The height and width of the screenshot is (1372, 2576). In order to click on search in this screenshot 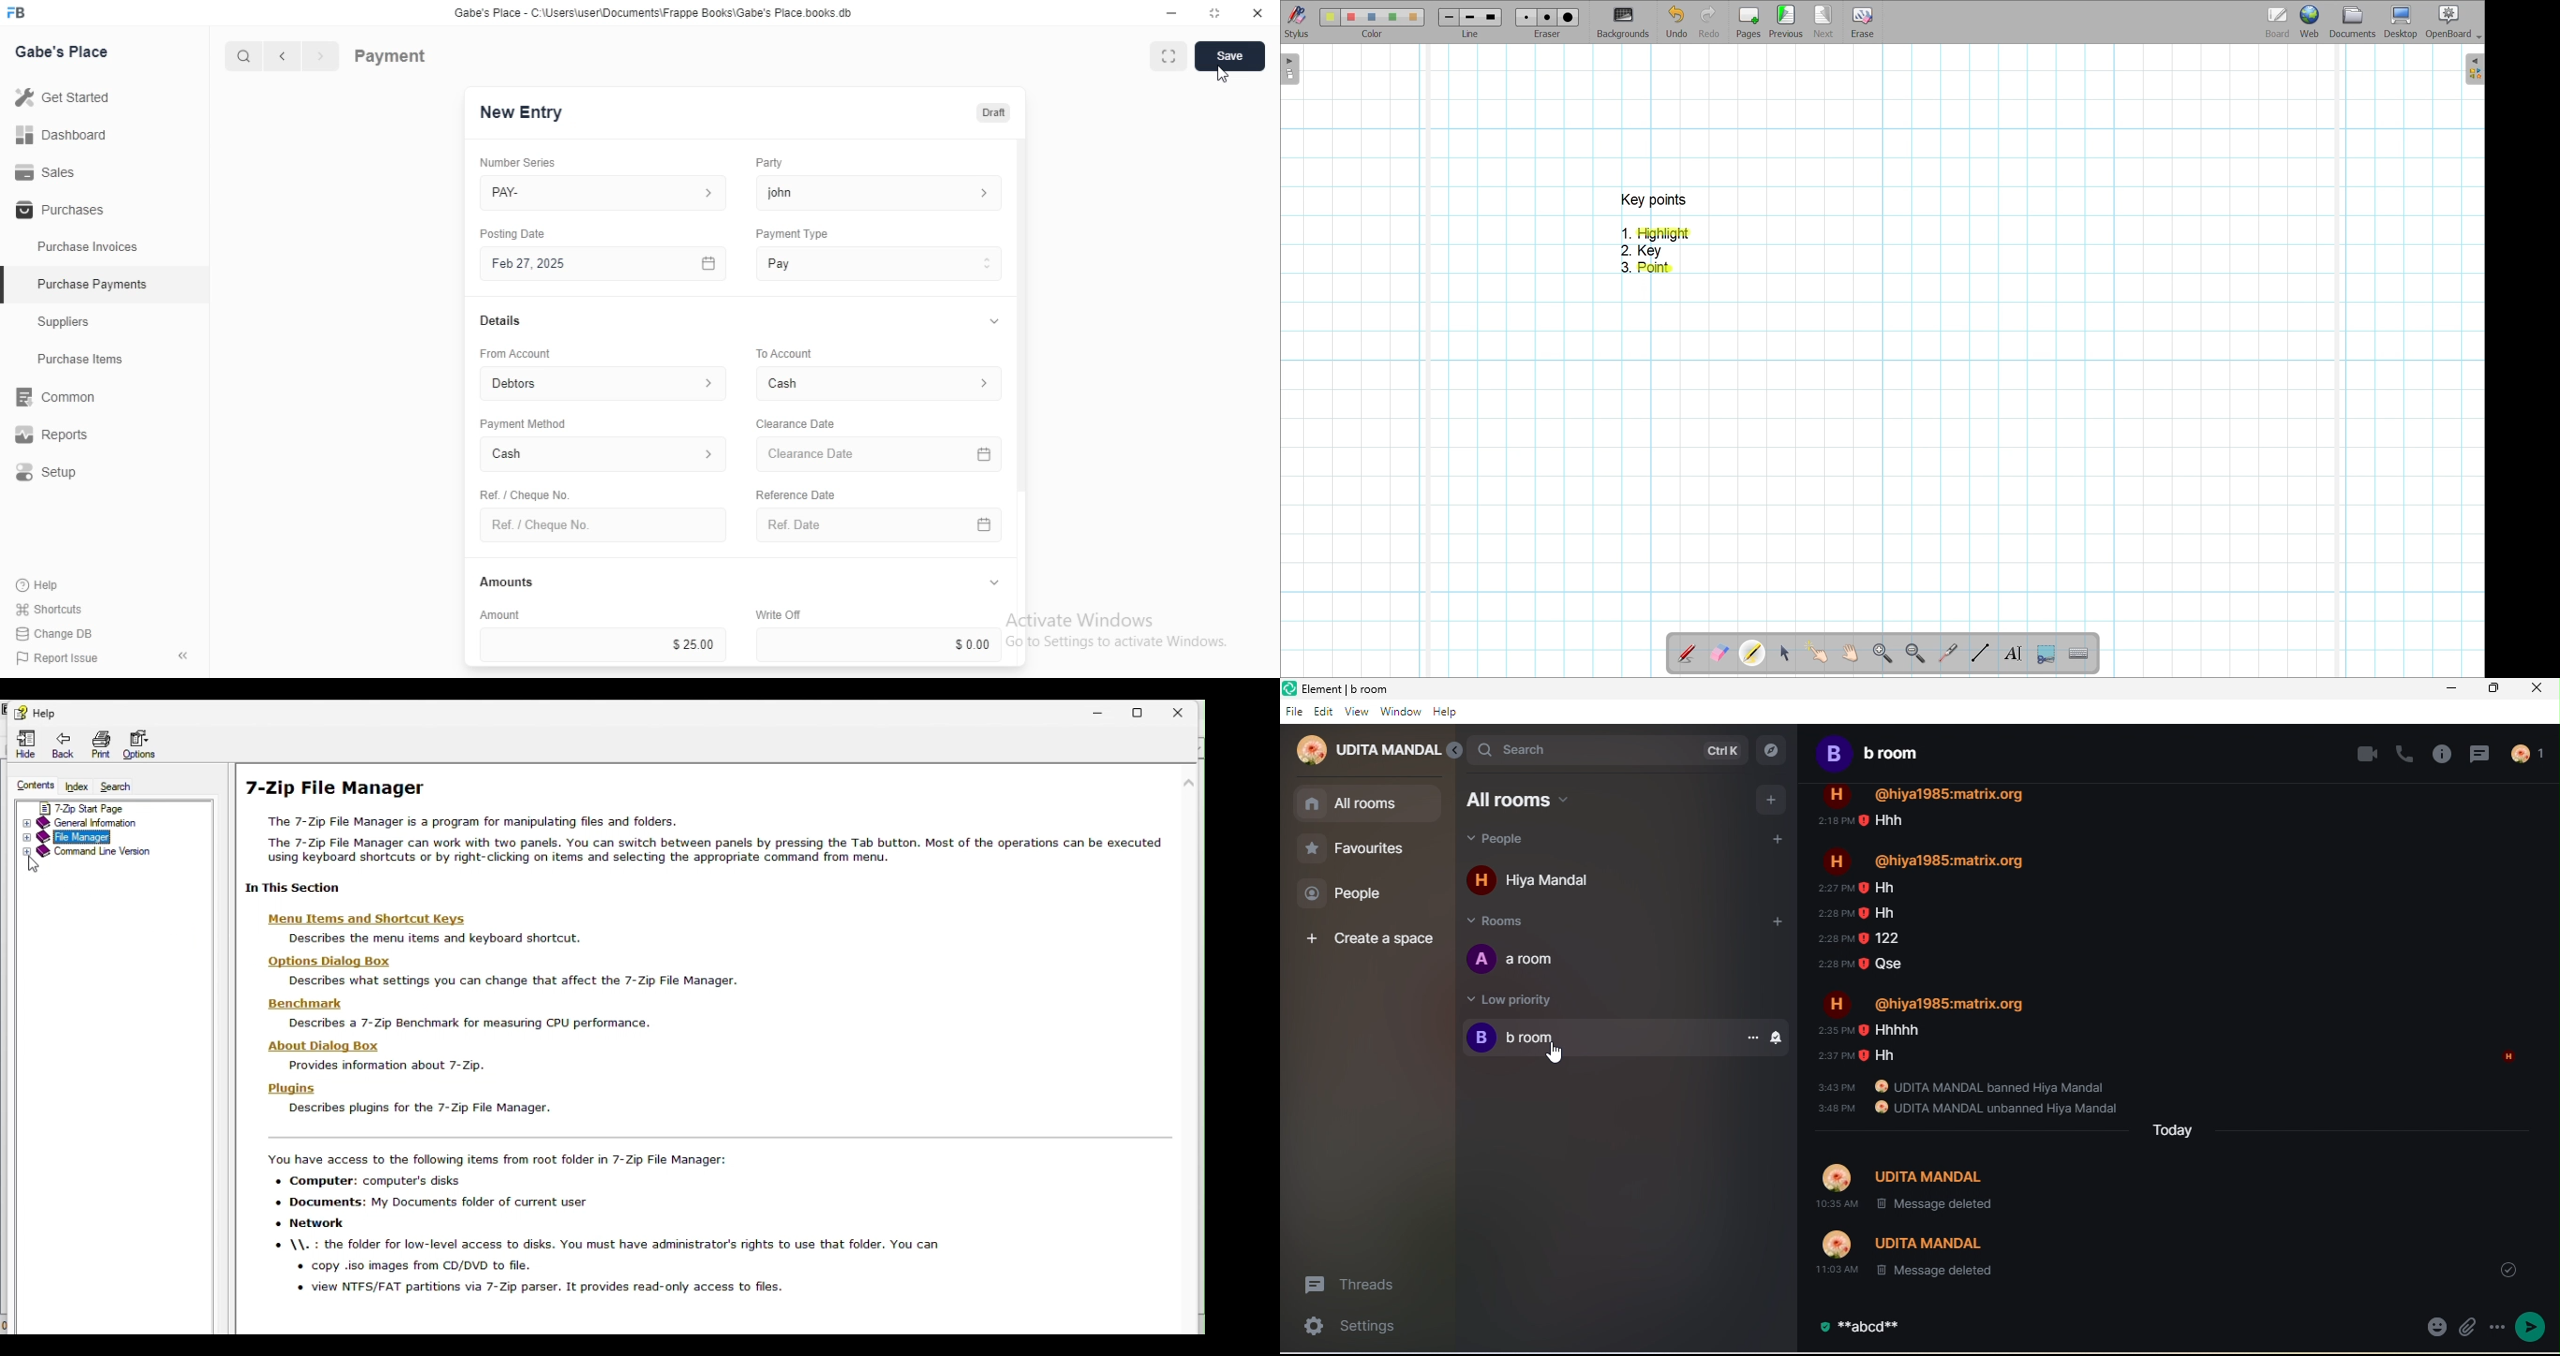, I will do `click(245, 57)`.